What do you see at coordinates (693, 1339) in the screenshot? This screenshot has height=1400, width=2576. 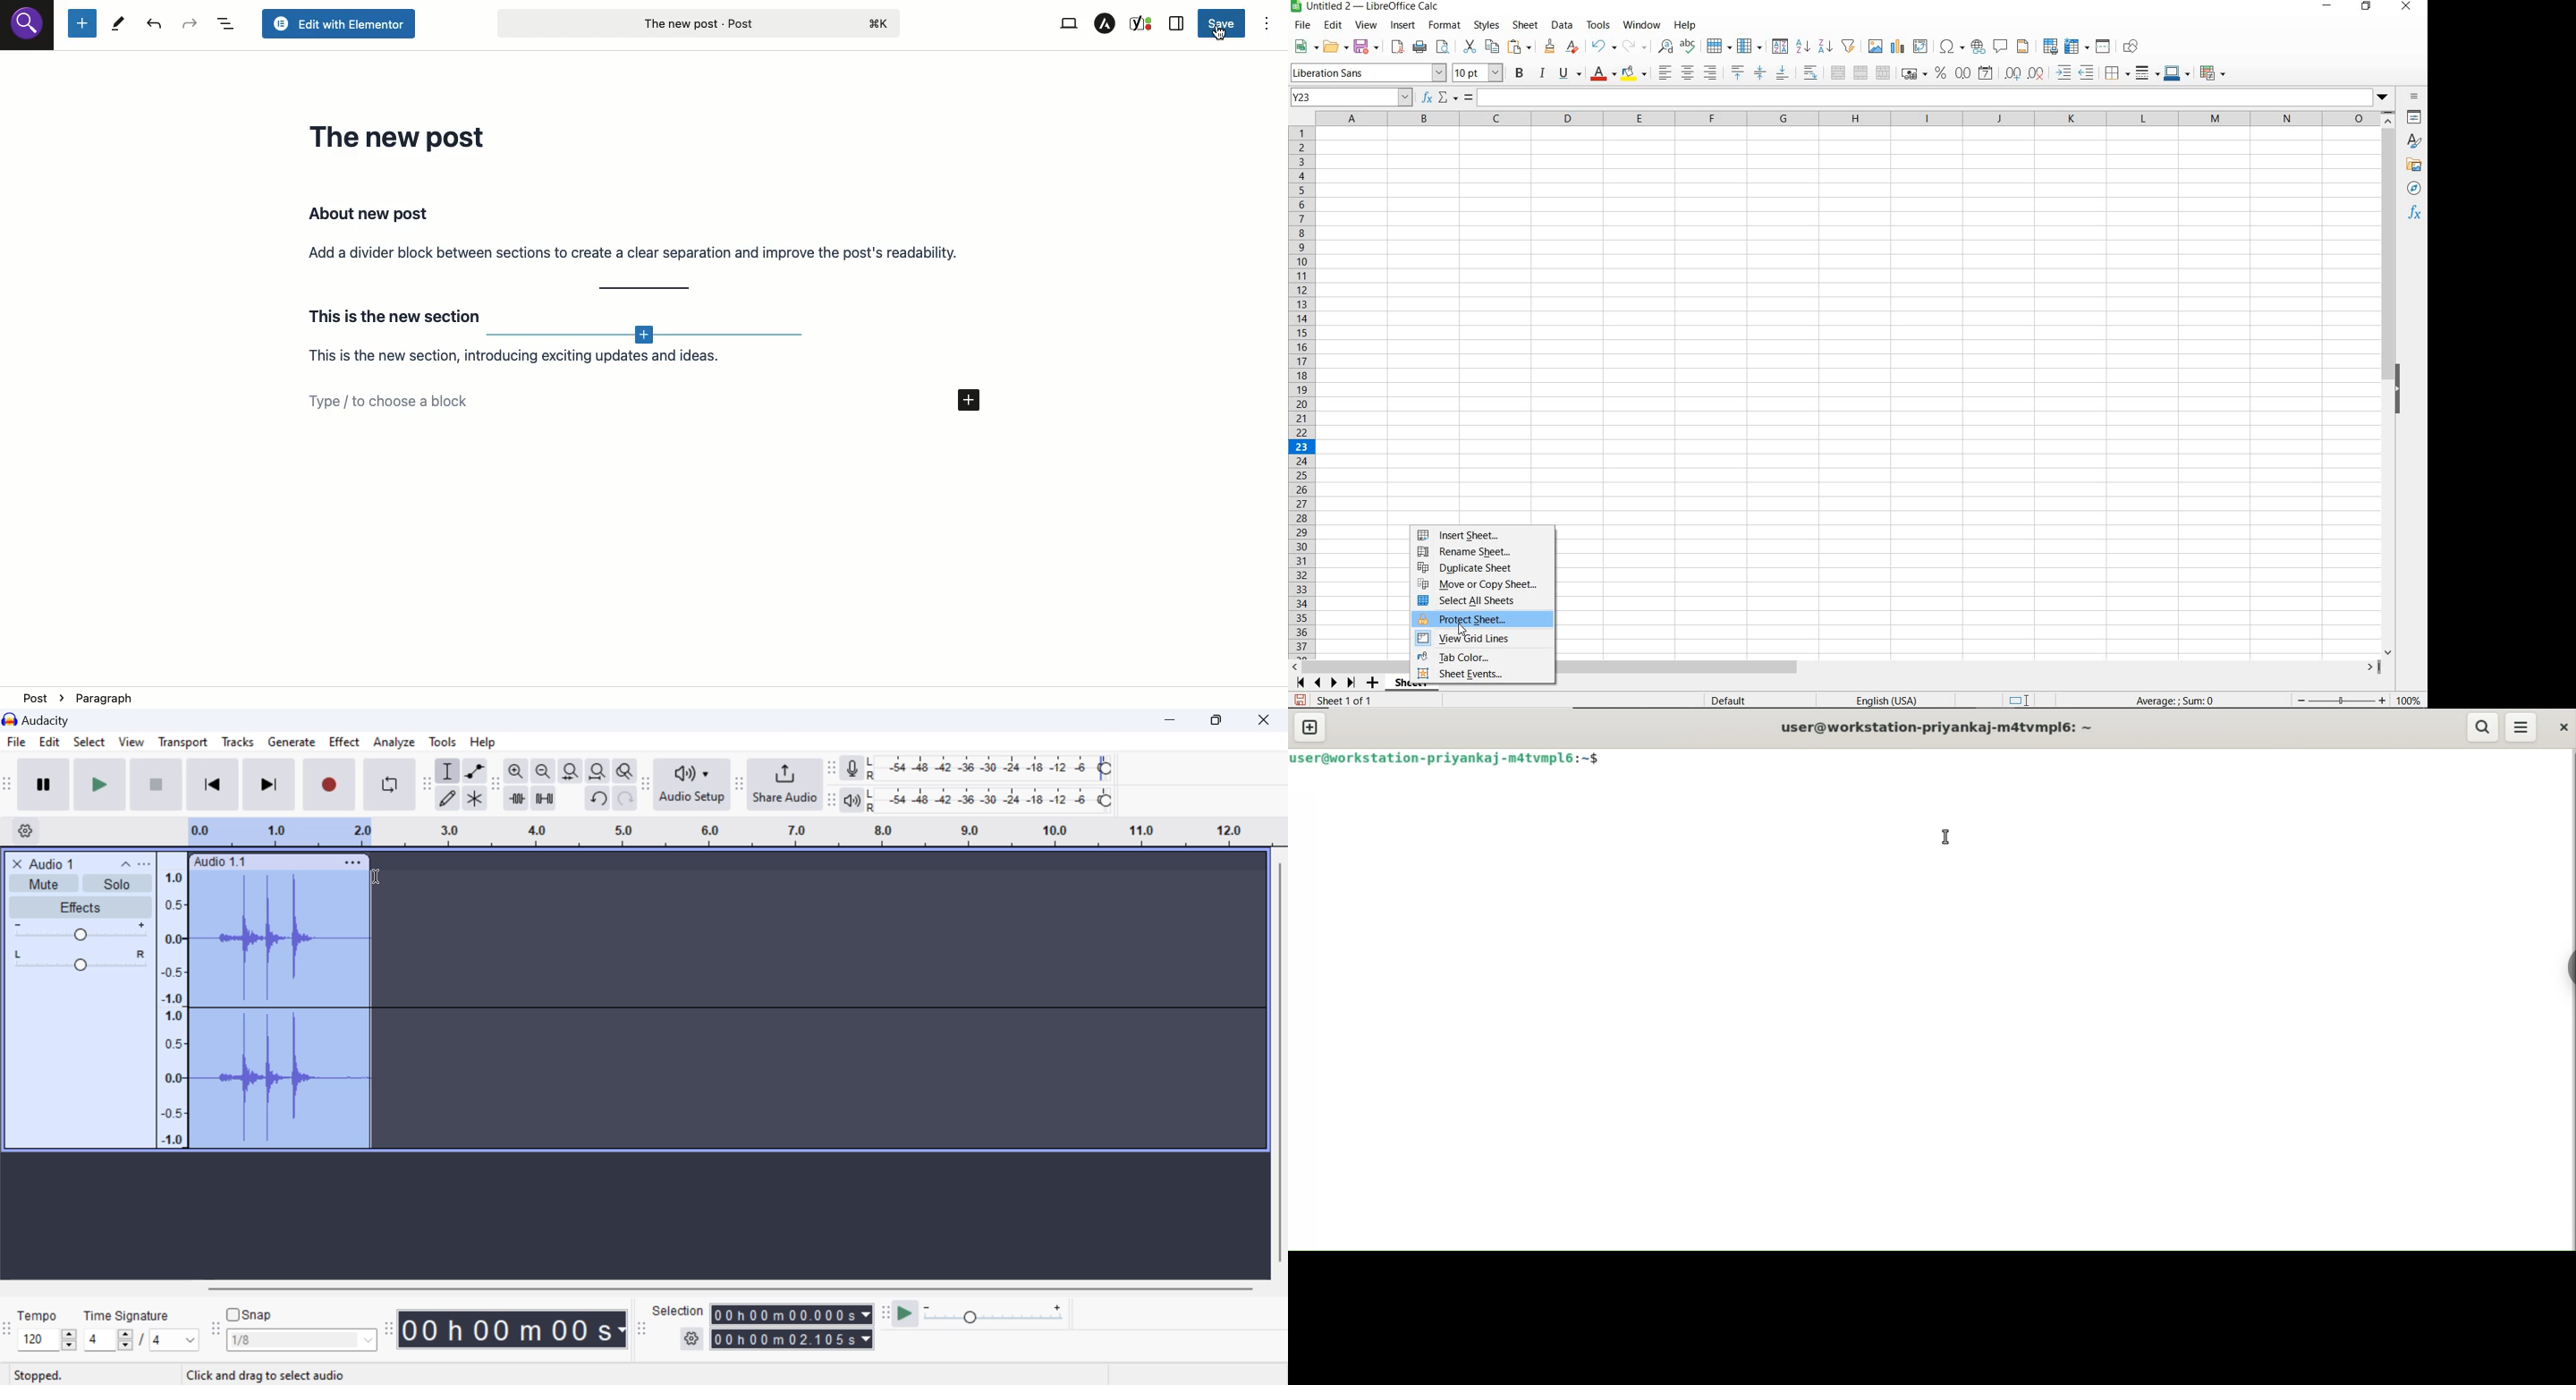 I see `settings` at bounding box center [693, 1339].